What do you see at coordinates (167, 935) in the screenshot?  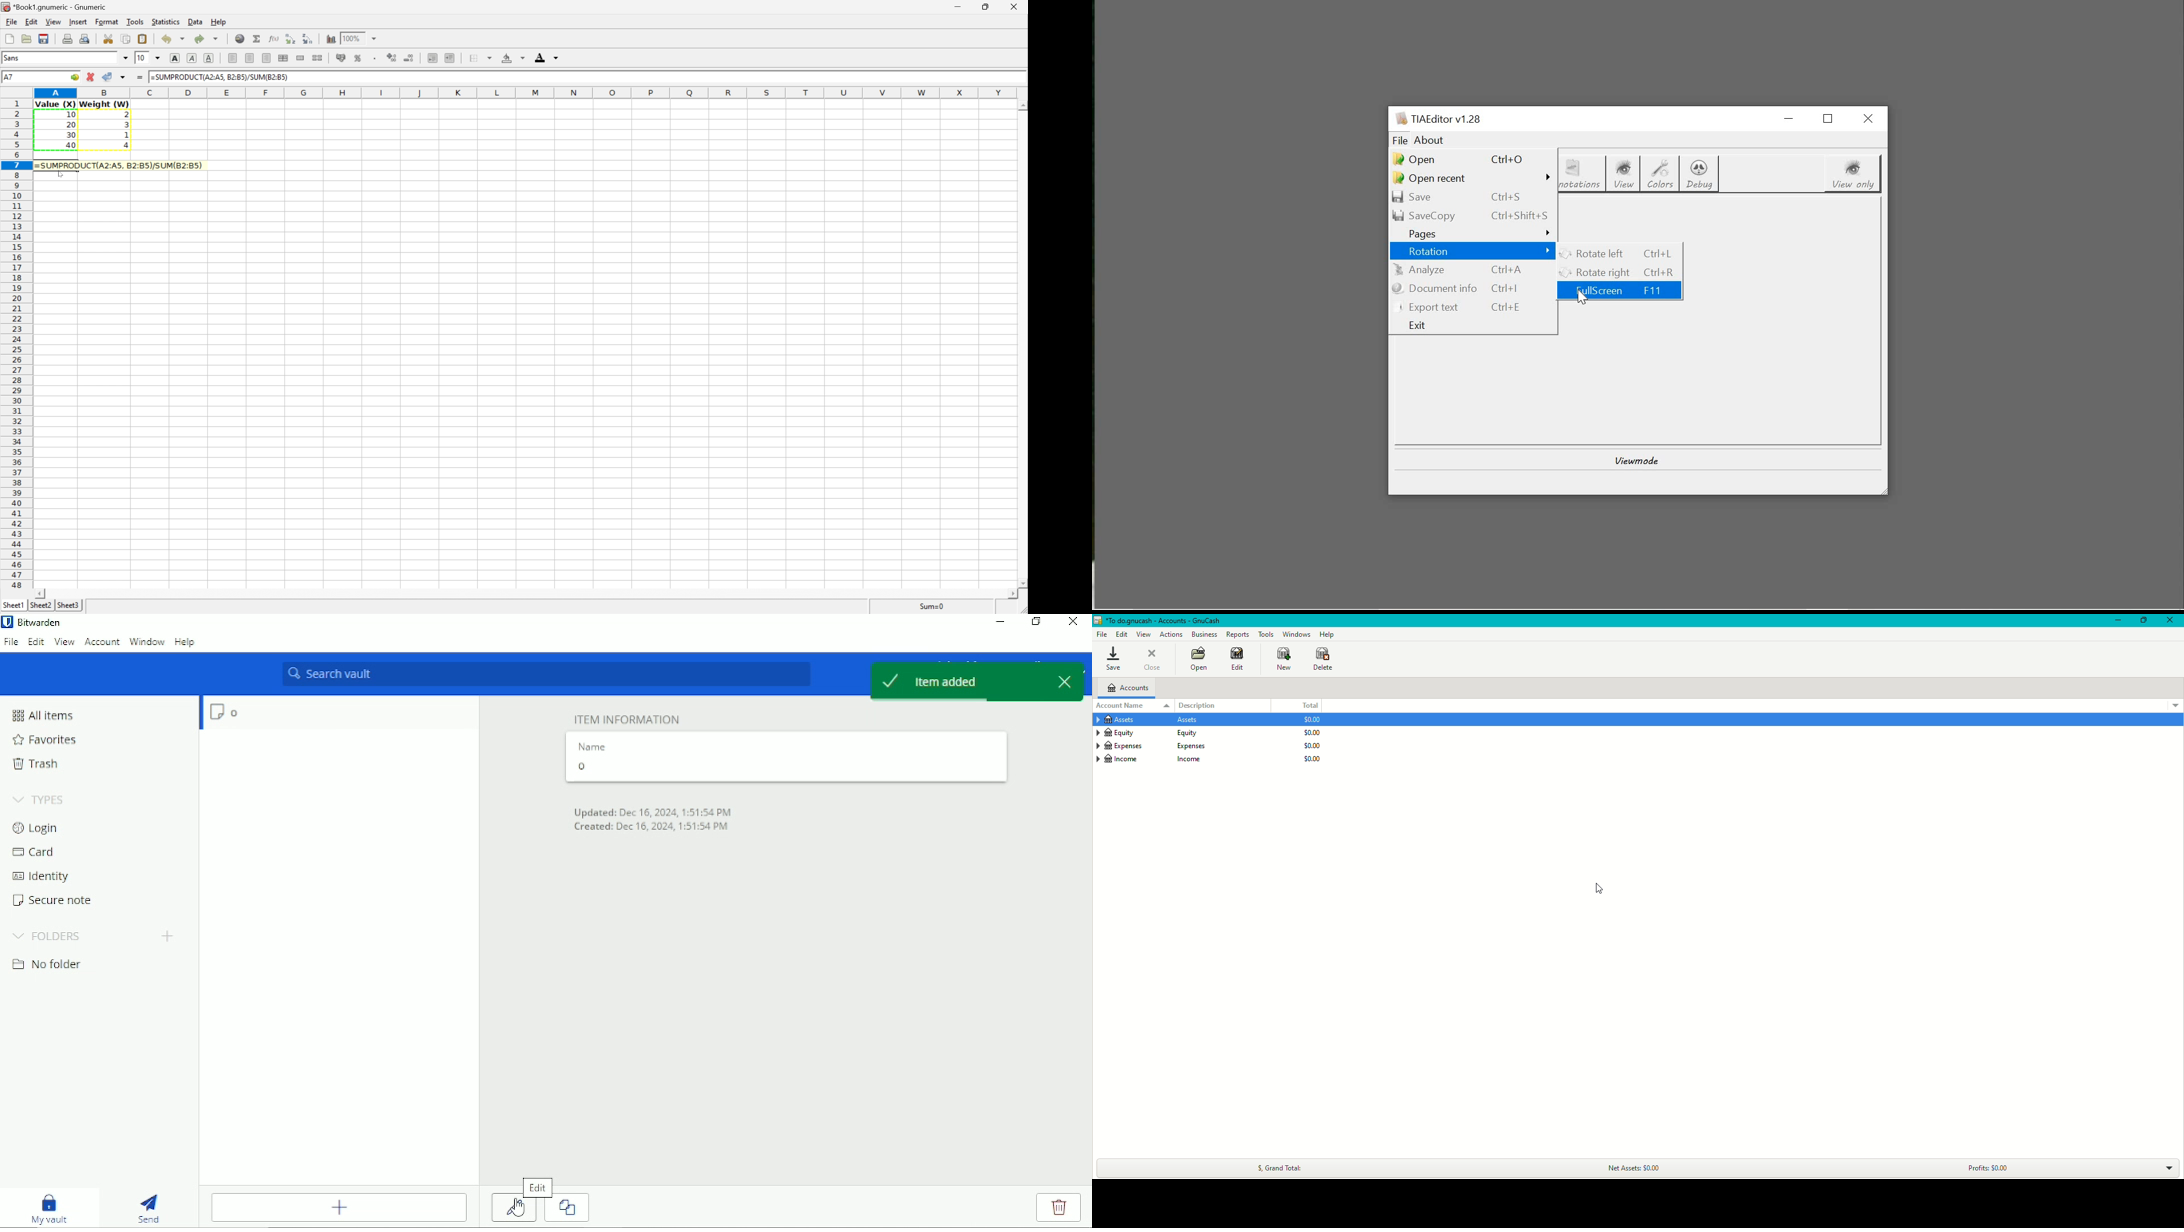 I see `Create folder` at bounding box center [167, 935].